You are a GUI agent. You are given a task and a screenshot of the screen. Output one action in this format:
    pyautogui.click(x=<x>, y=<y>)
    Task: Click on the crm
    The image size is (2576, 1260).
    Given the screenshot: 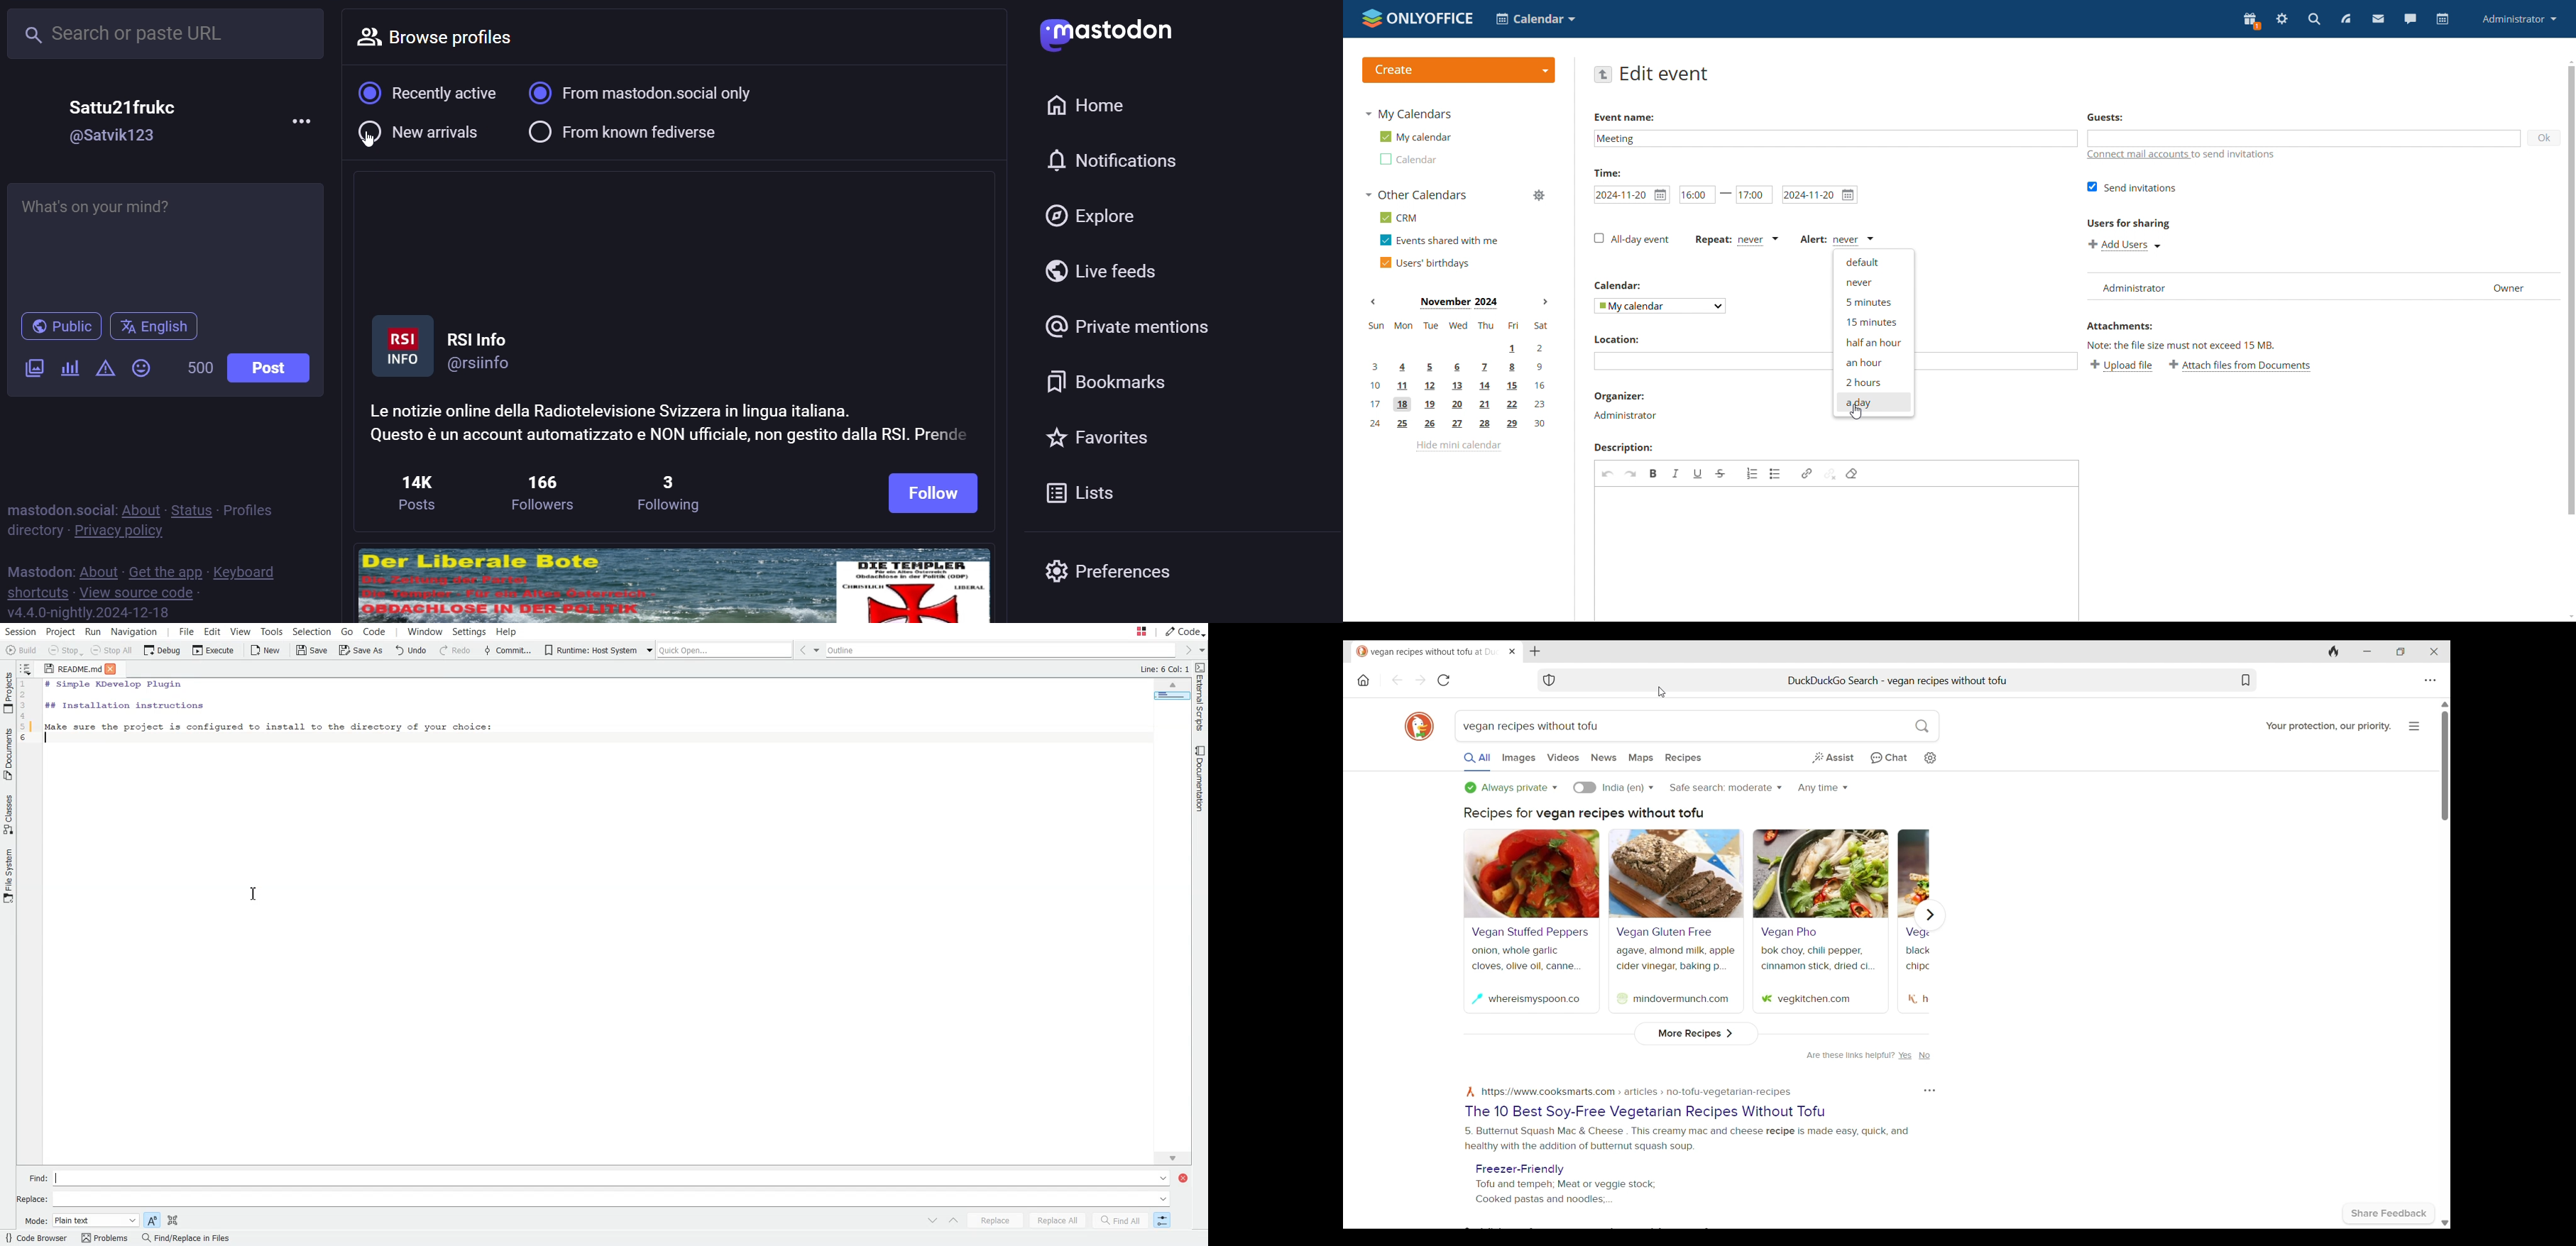 What is the action you would take?
    pyautogui.click(x=1396, y=217)
    